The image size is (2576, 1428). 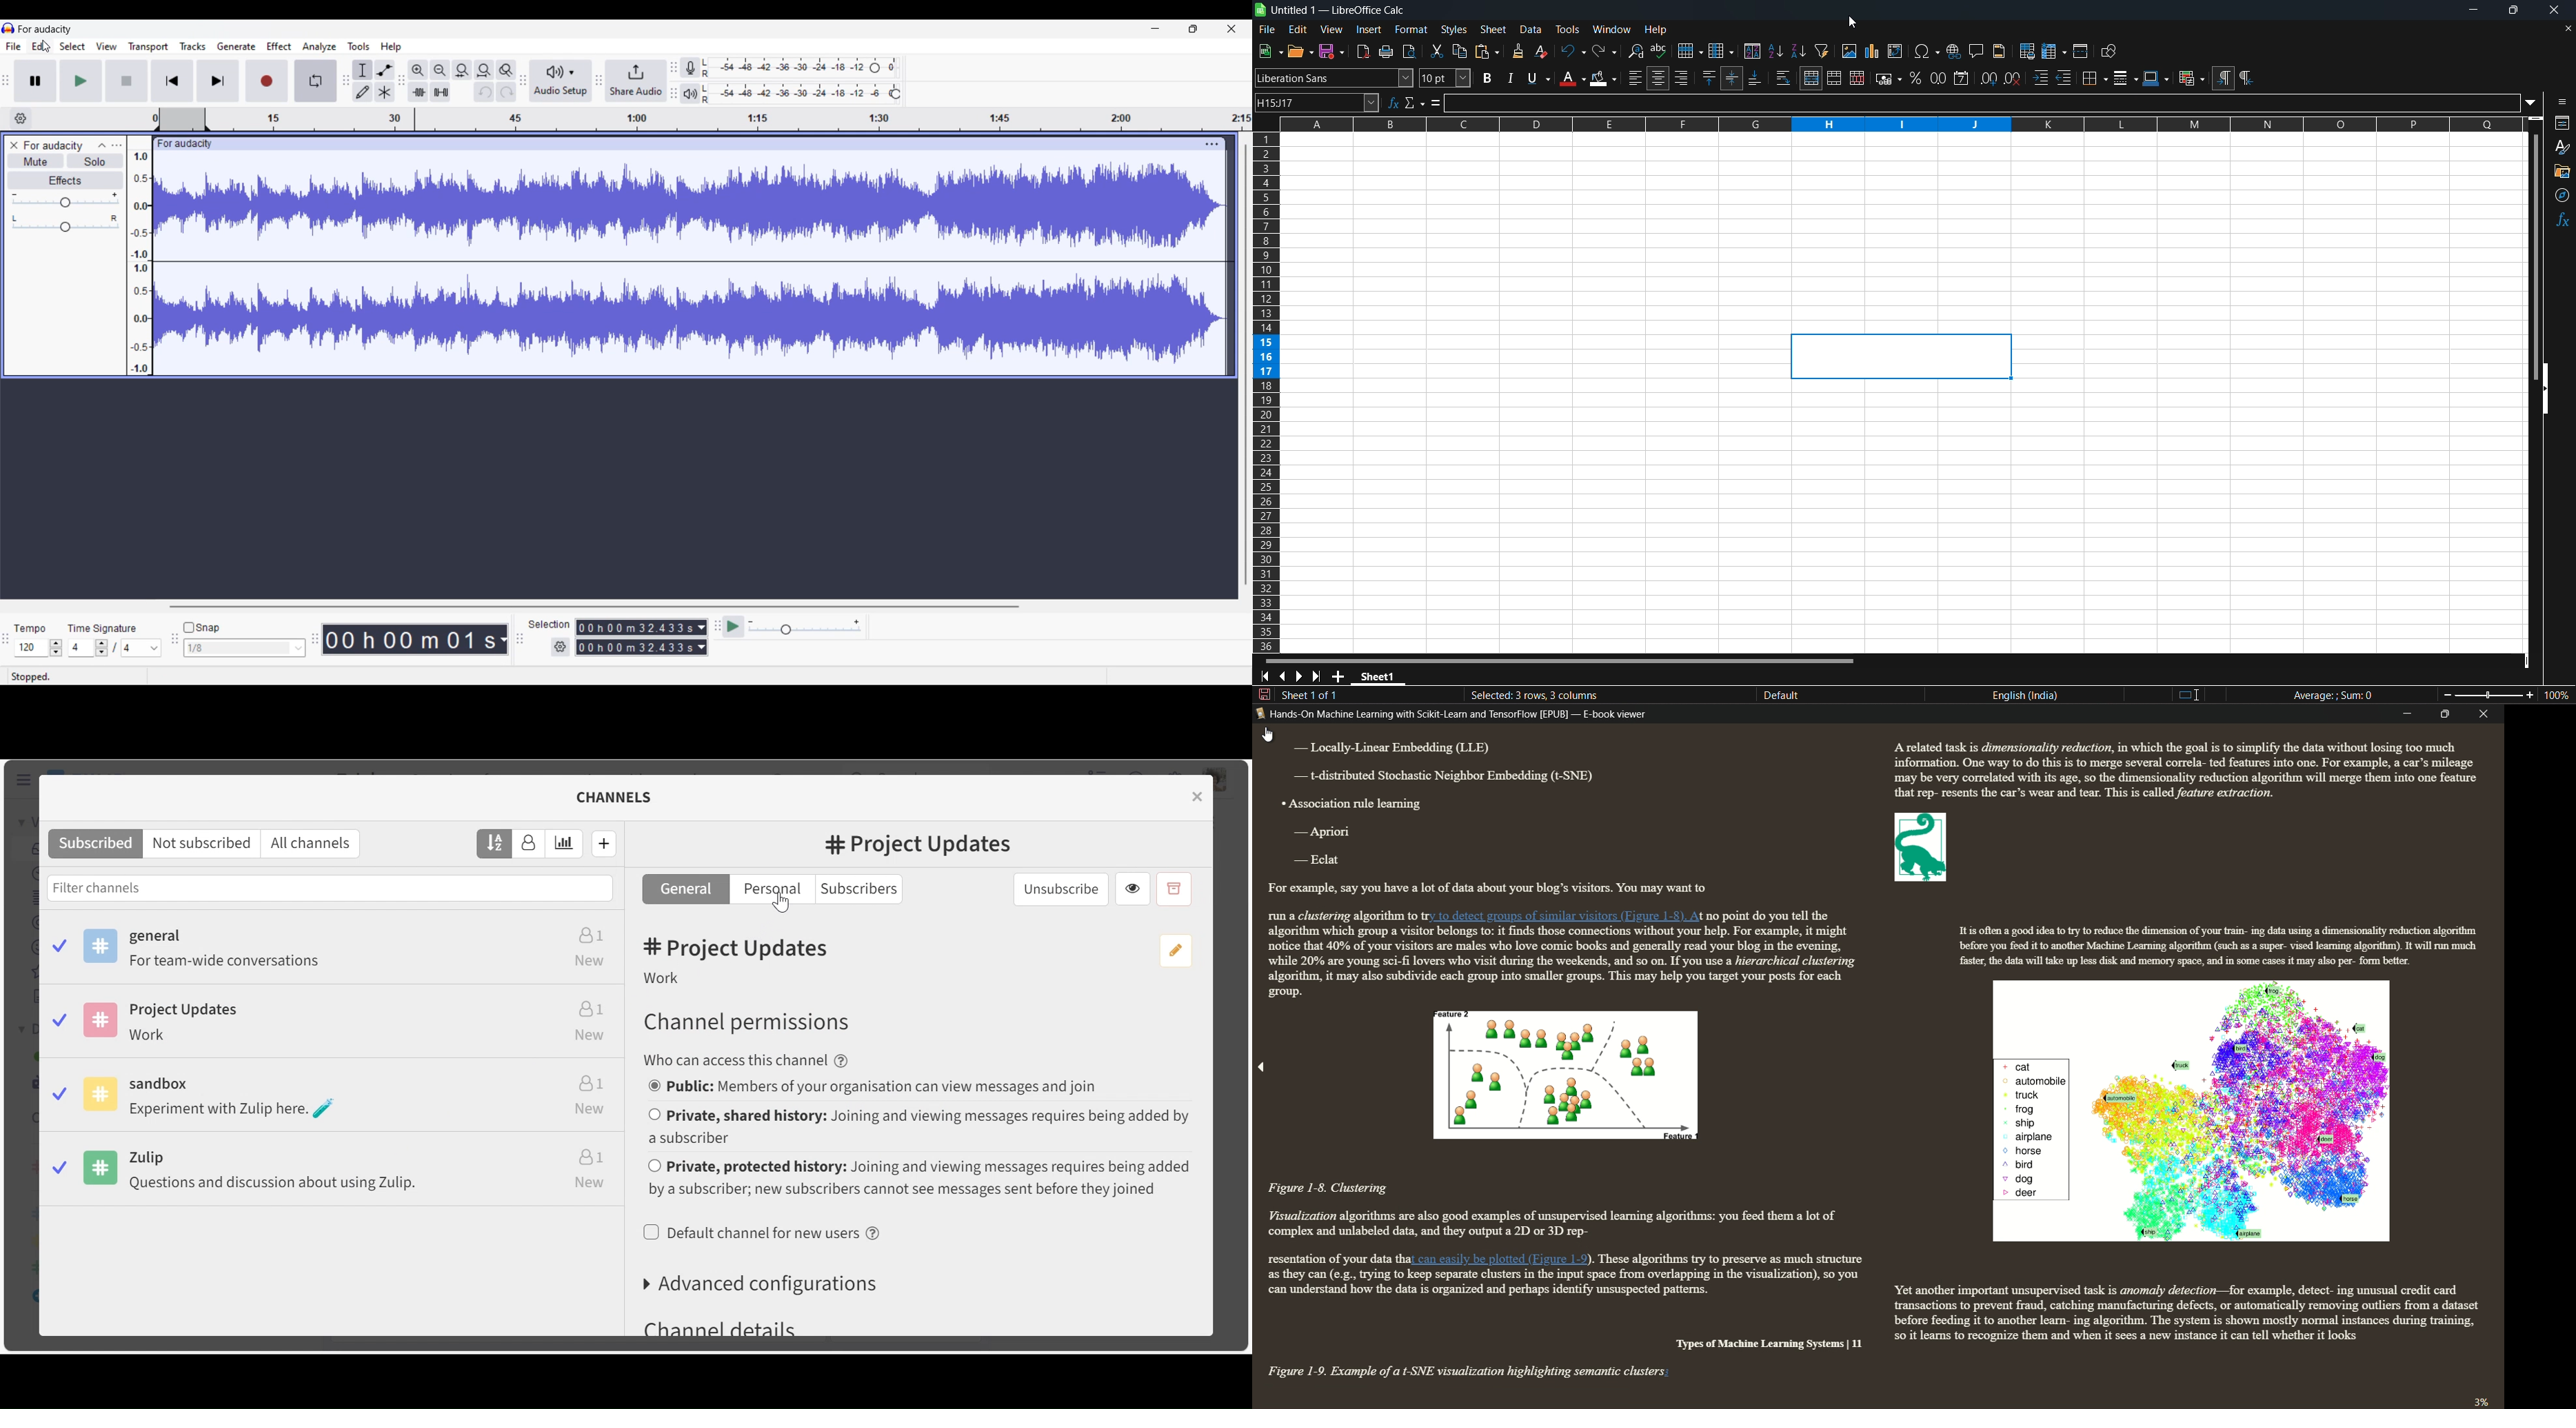 What do you see at coordinates (2408, 714) in the screenshot?
I see `minimize` at bounding box center [2408, 714].